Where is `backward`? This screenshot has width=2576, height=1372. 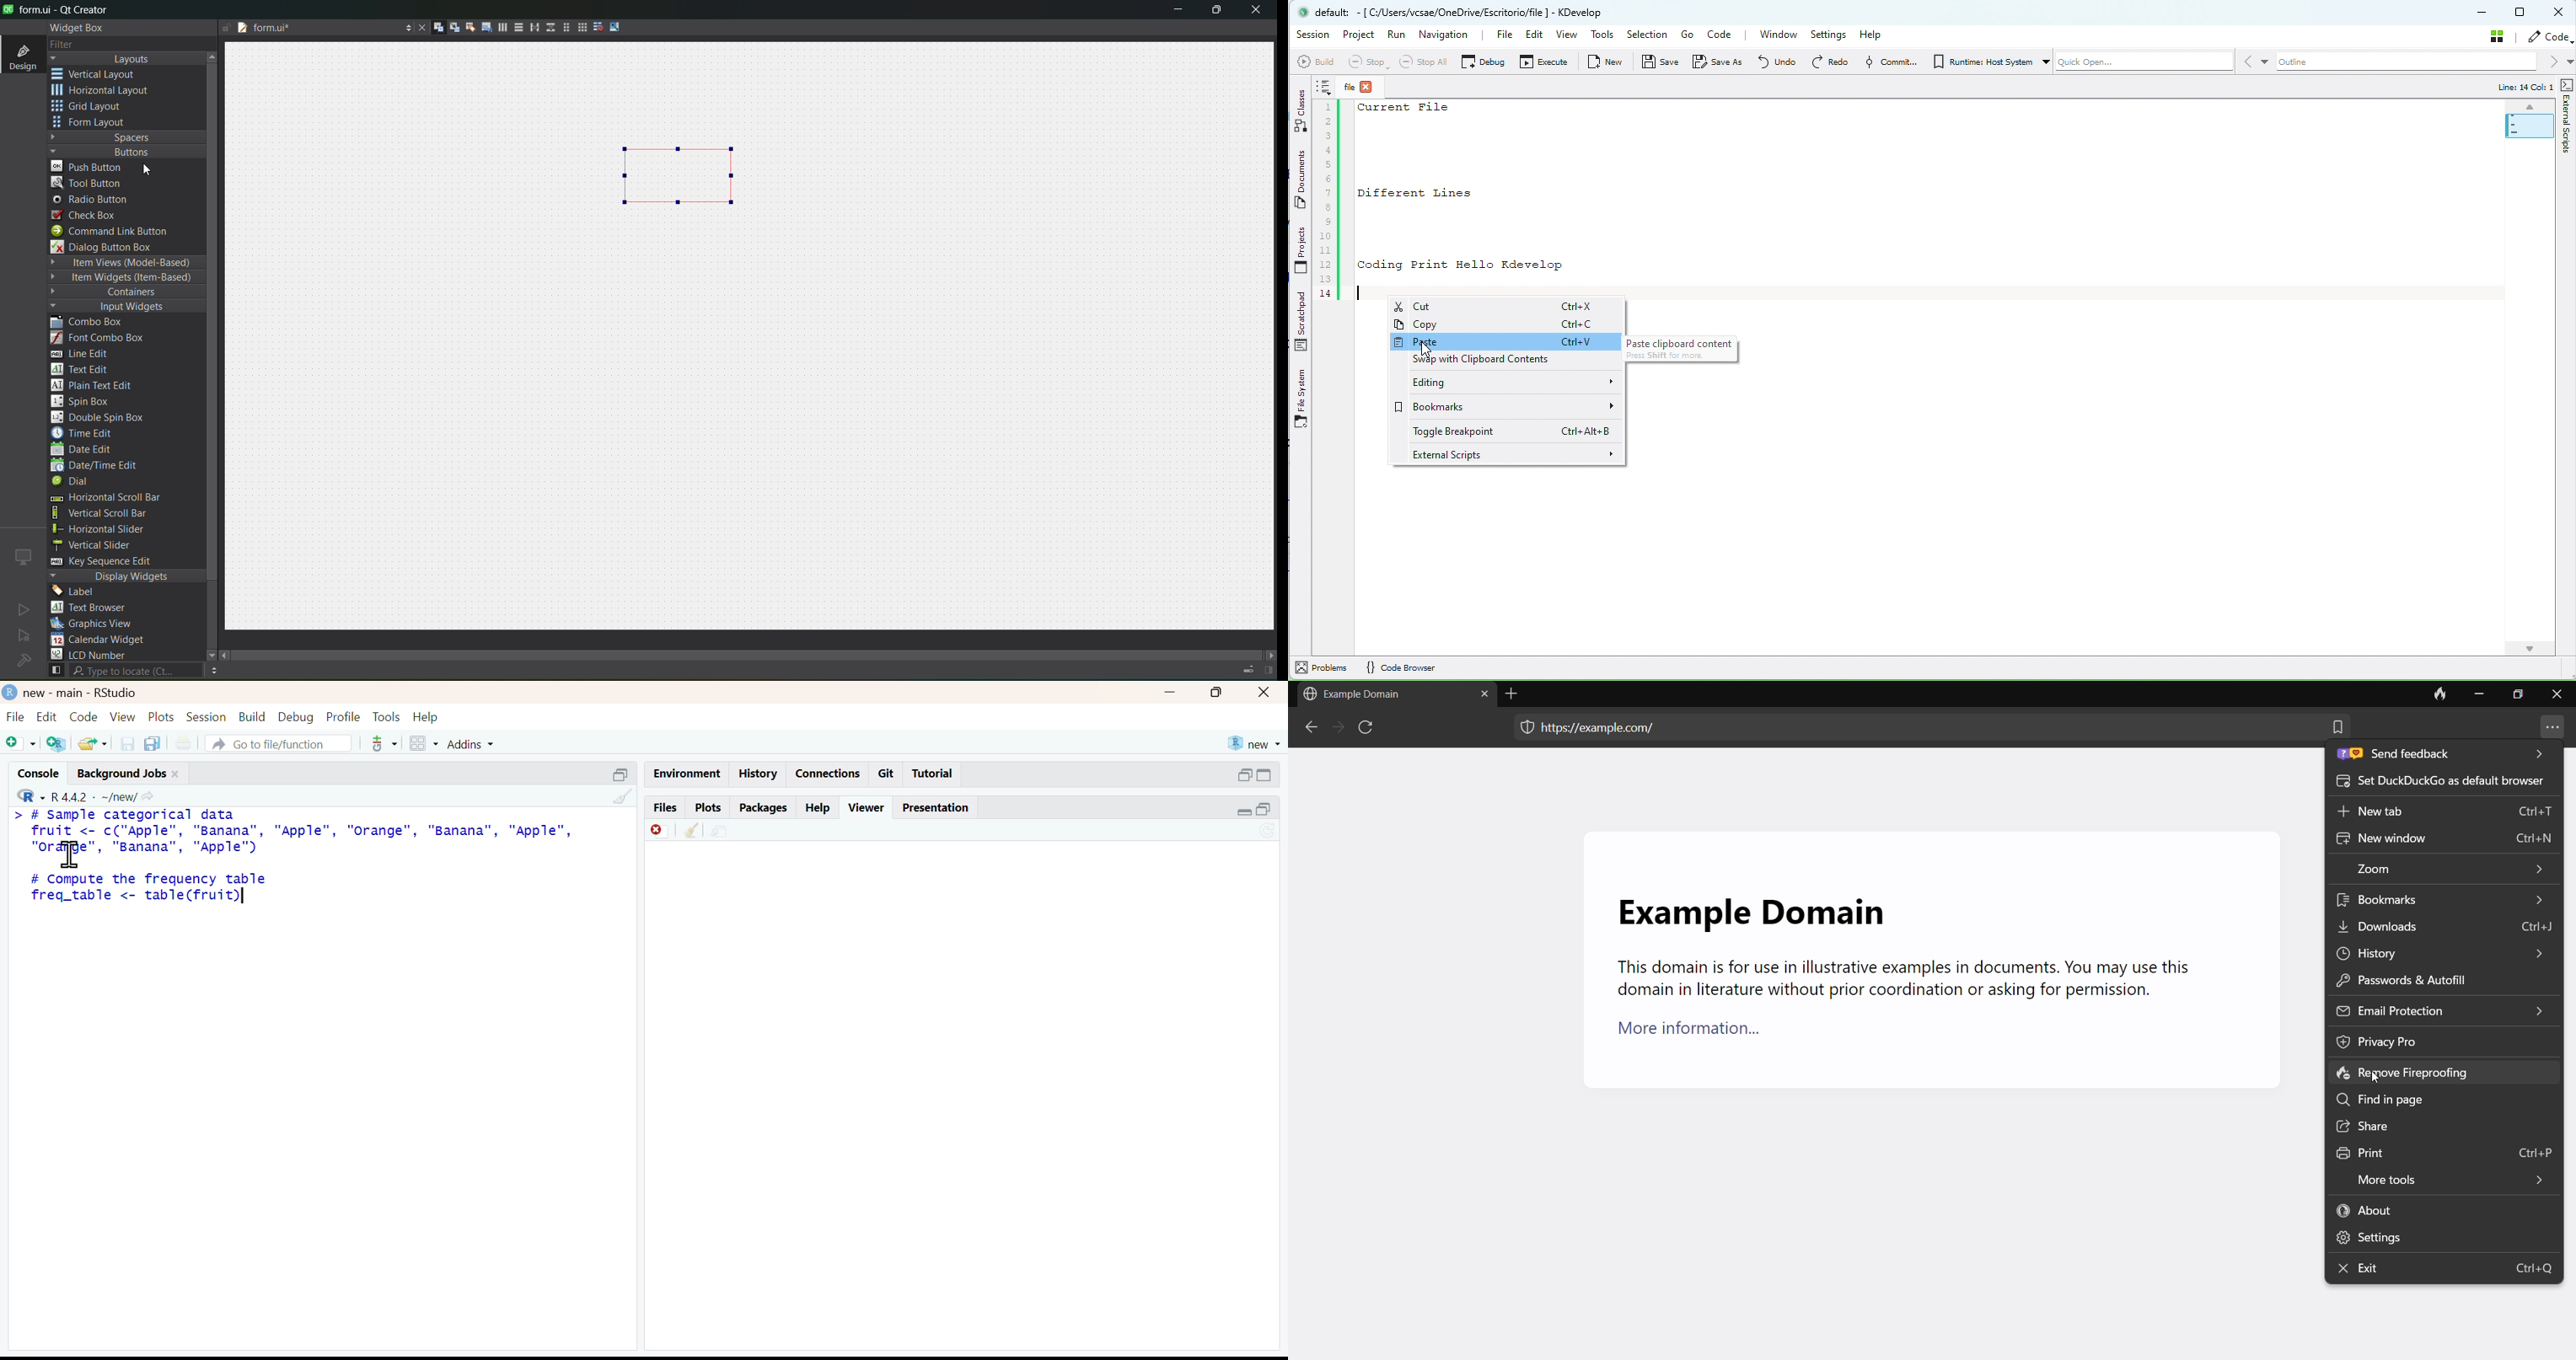
backward is located at coordinates (1309, 729).